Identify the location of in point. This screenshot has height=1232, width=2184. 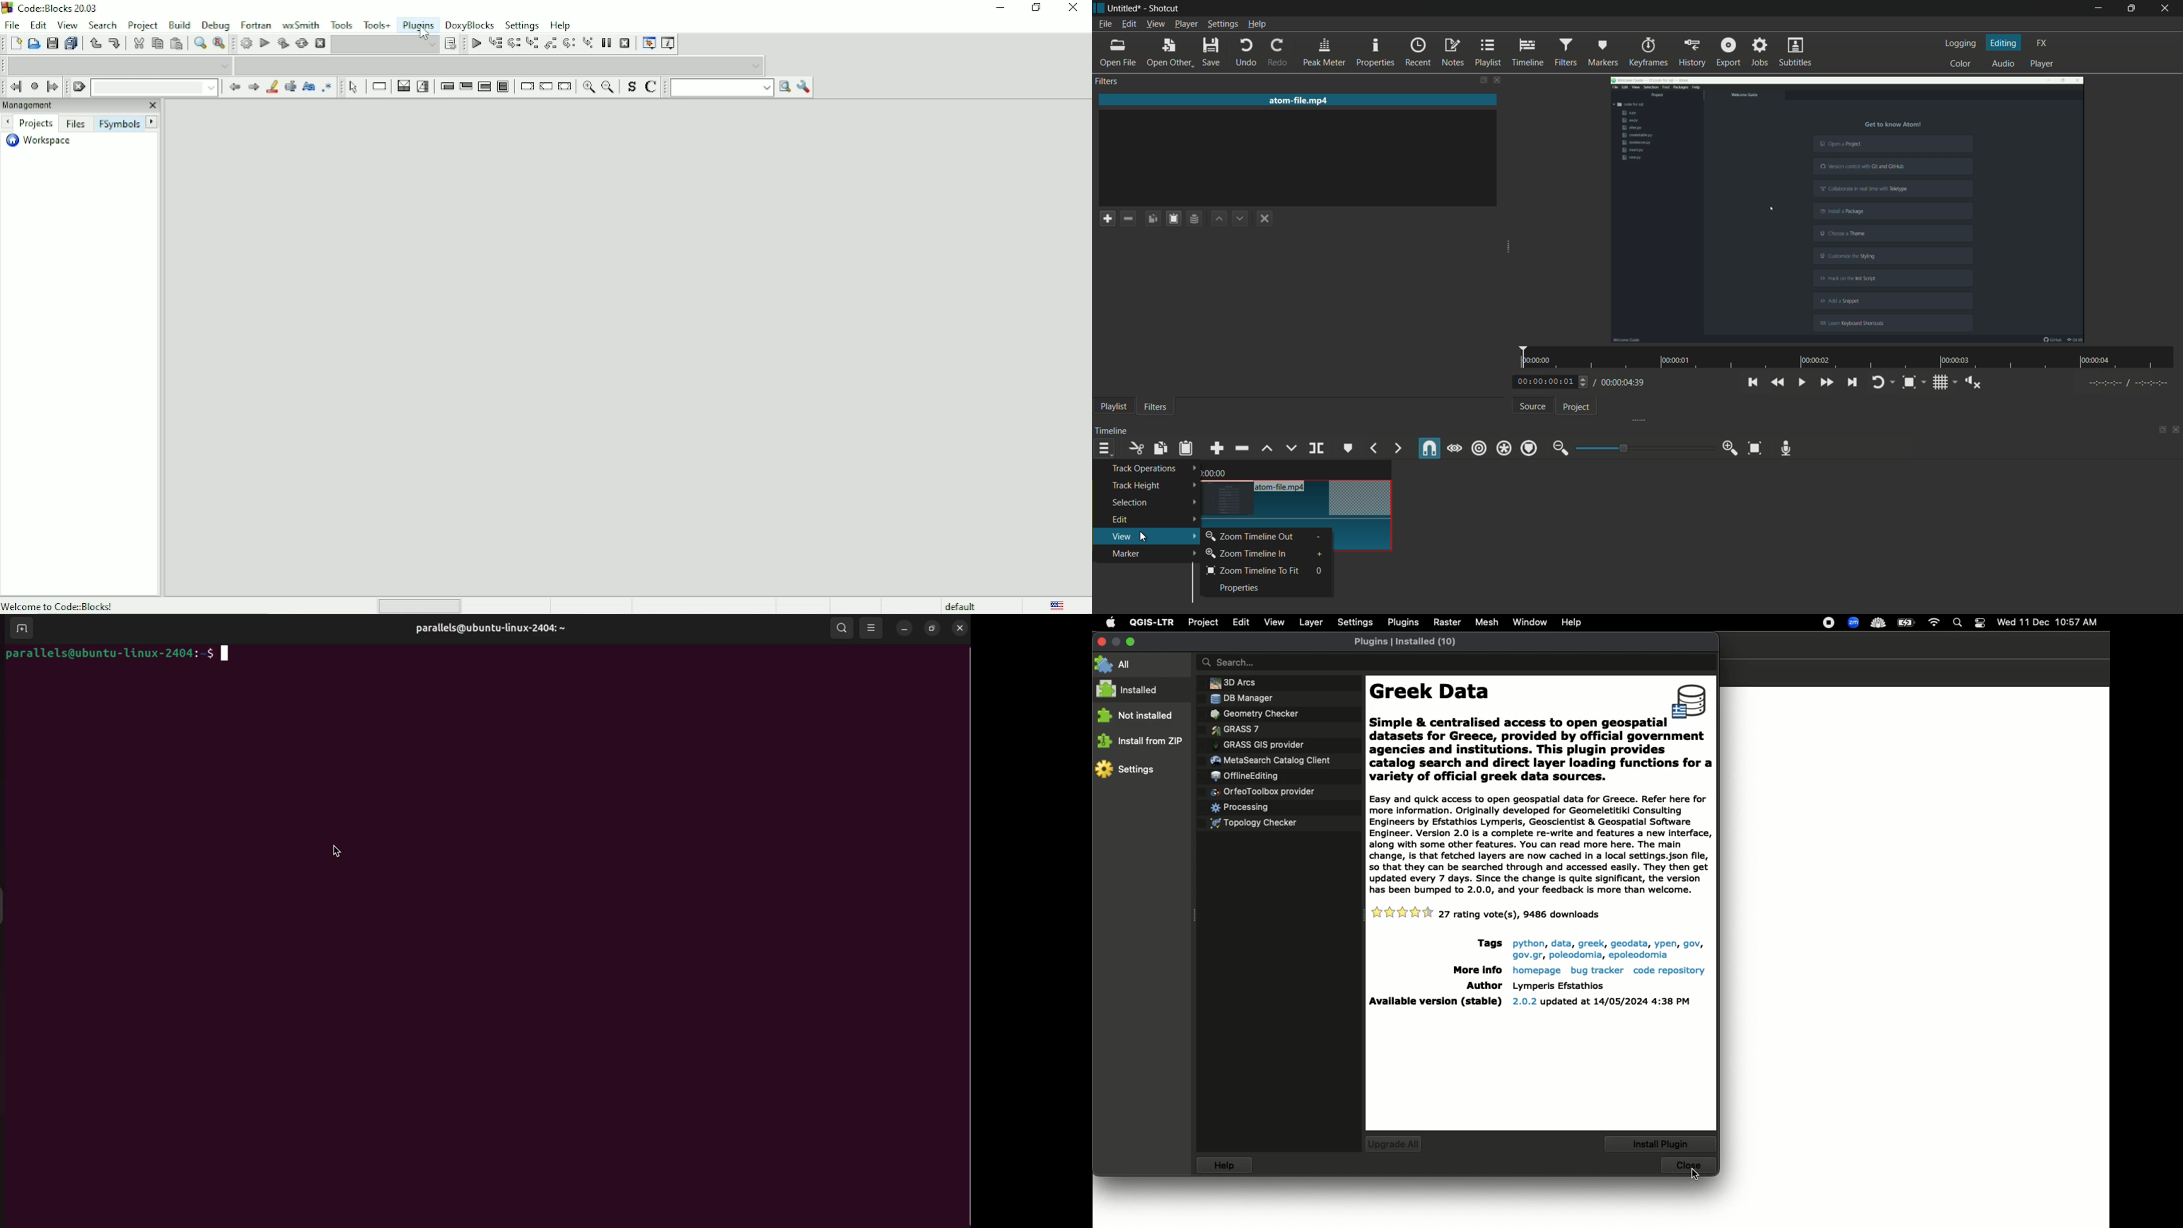
(2130, 383).